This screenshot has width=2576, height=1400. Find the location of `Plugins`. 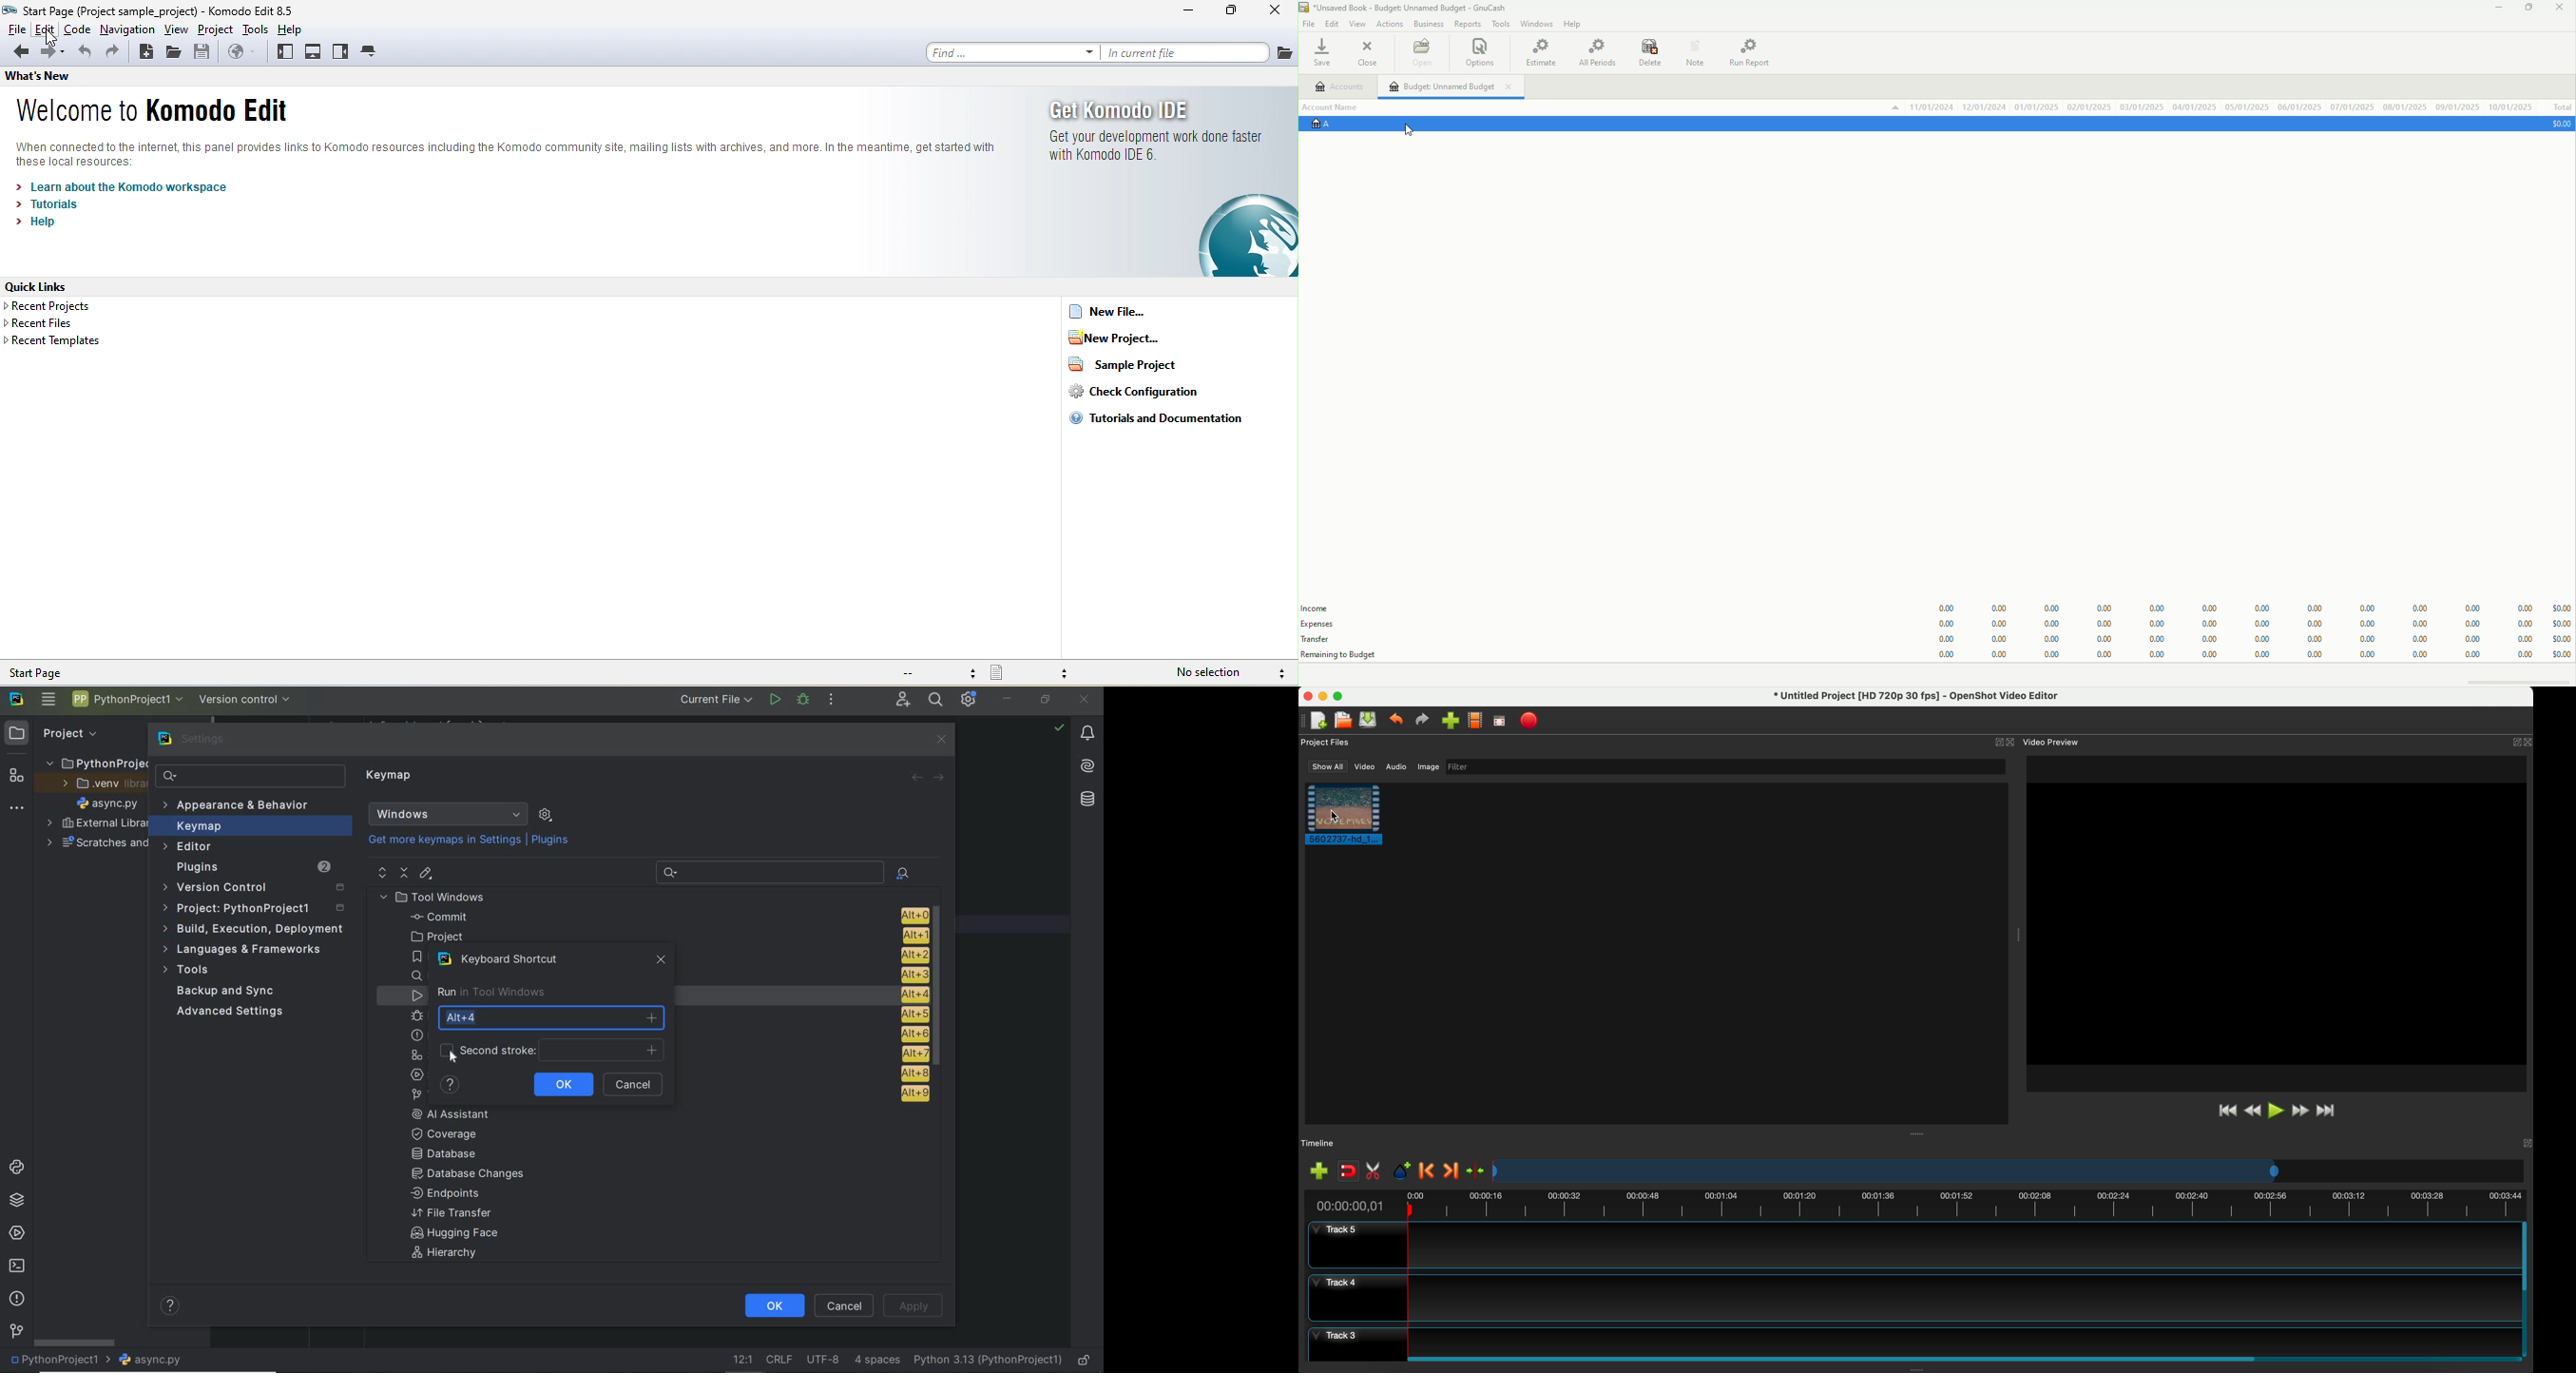

Plugins is located at coordinates (252, 867).